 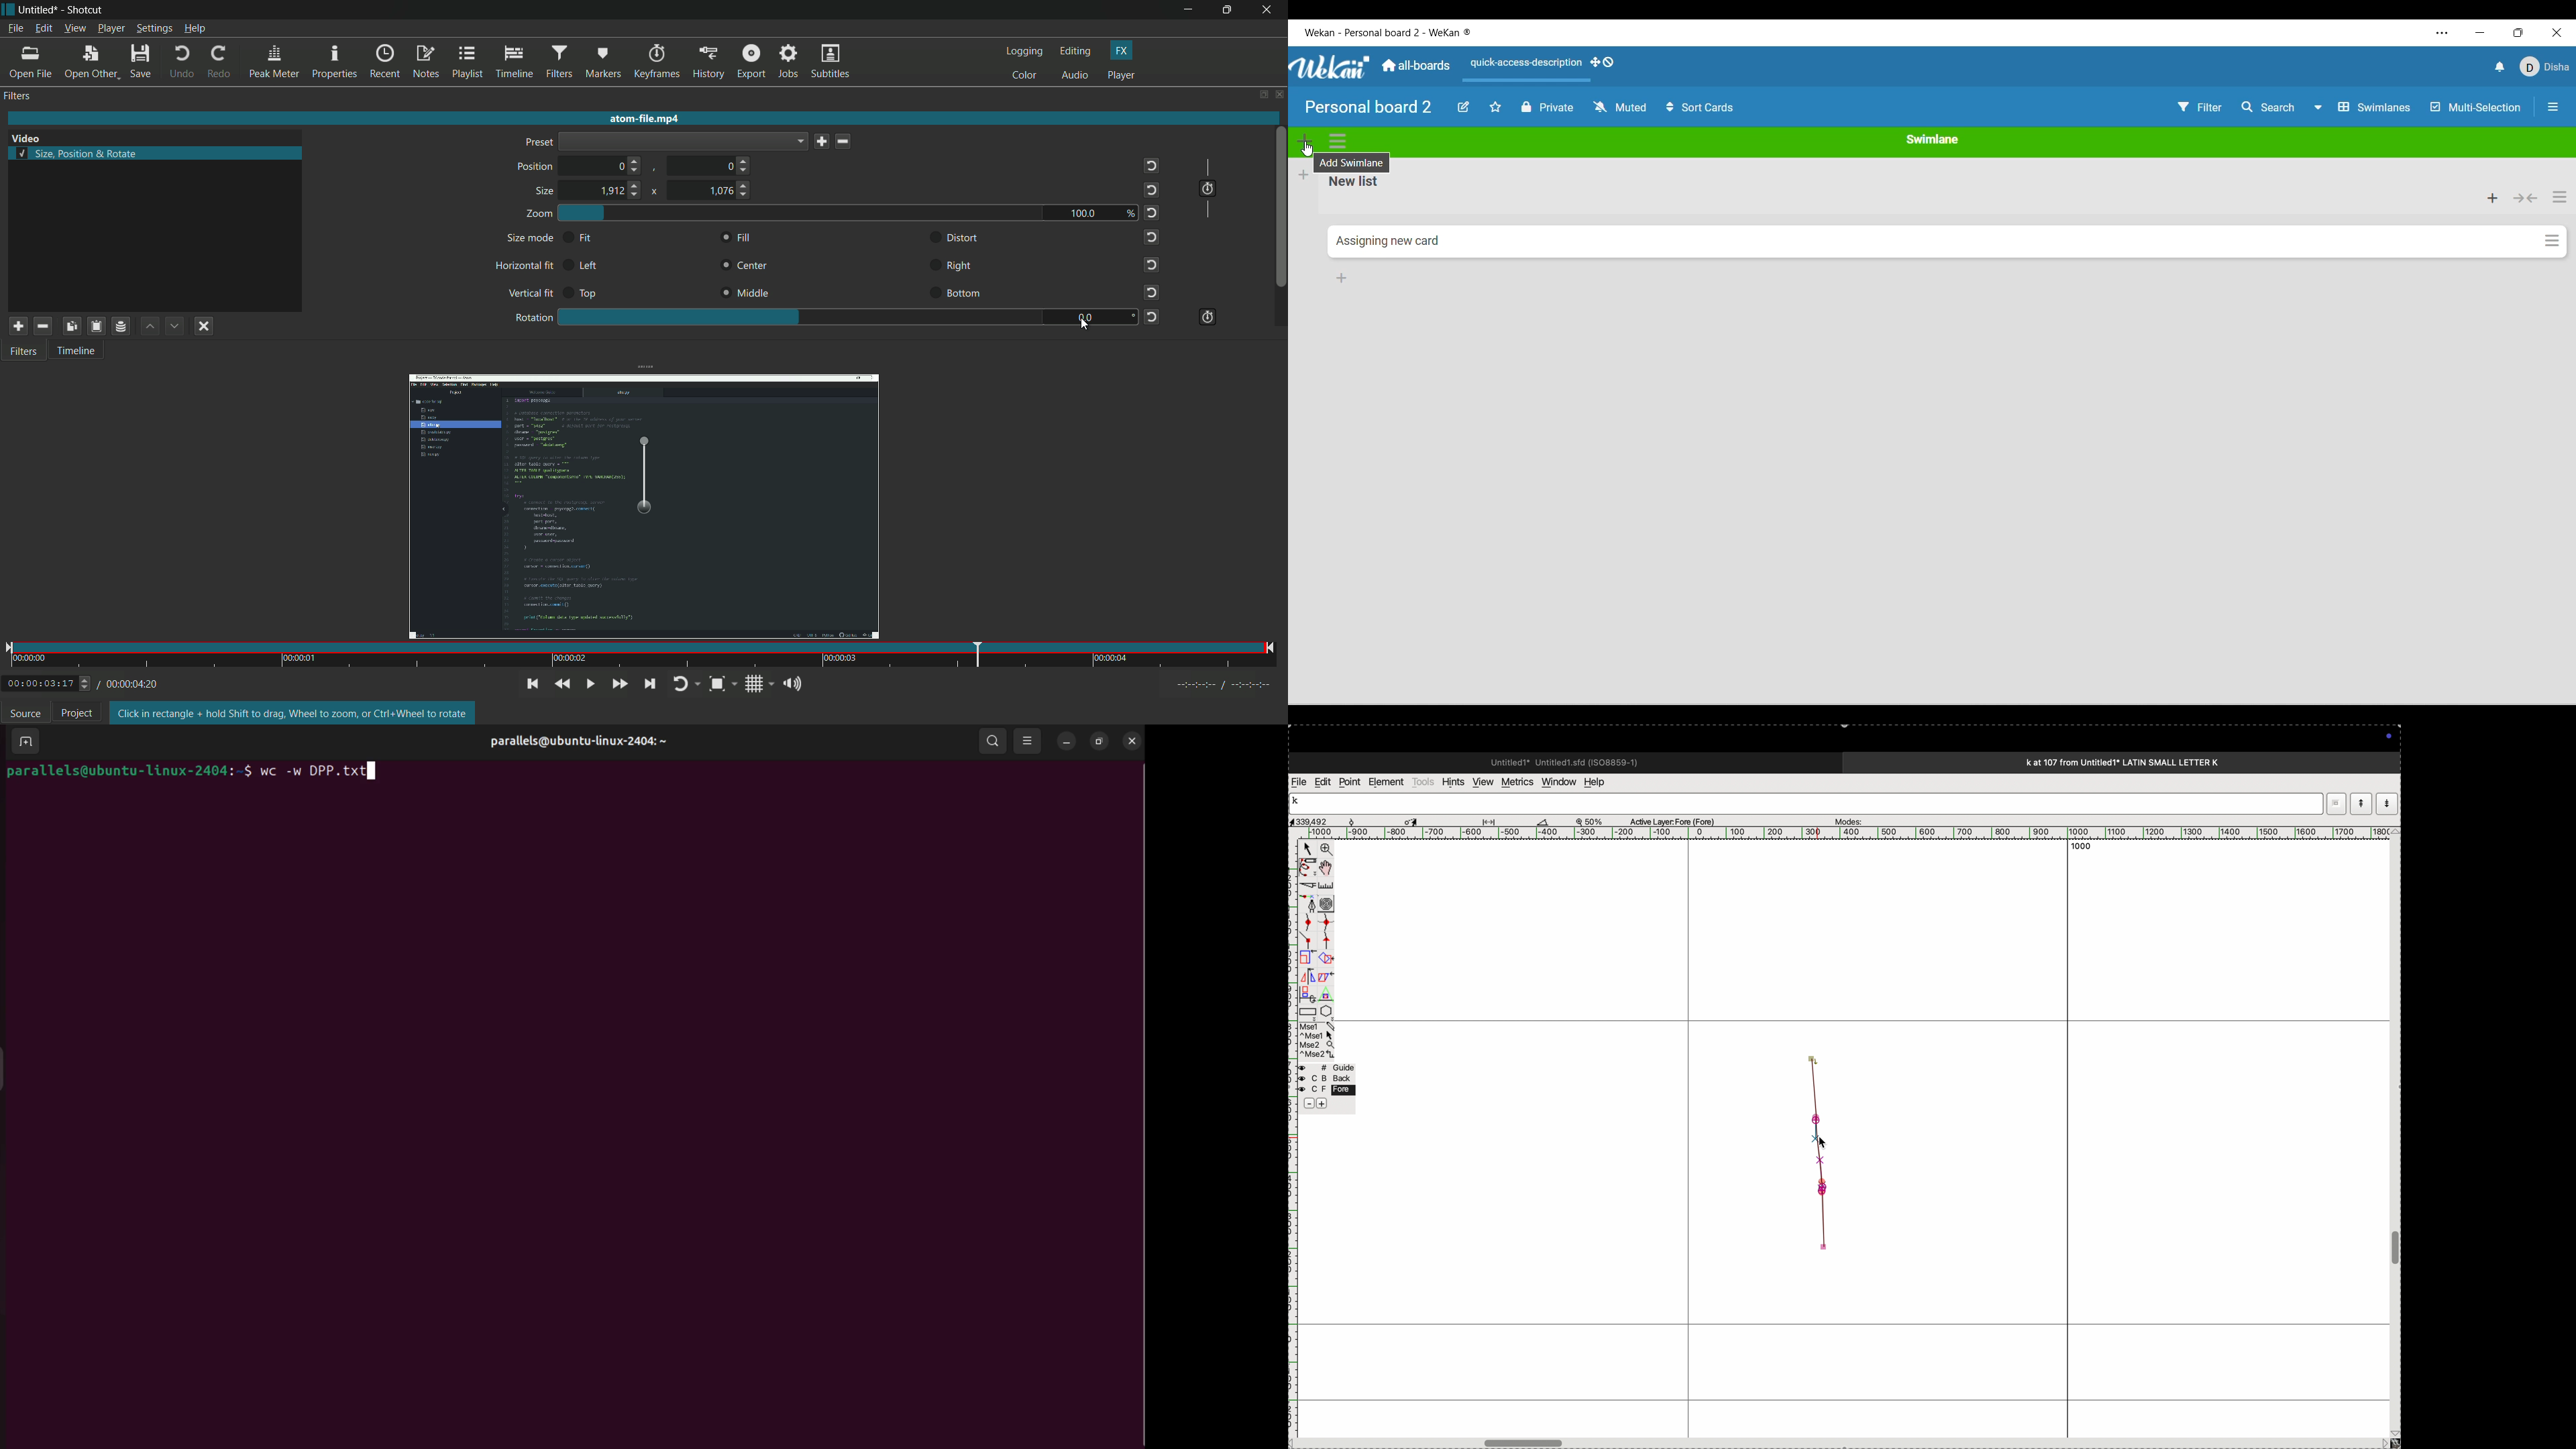 What do you see at coordinates (1326, 1011) in the screenshot?
I see `polygon` at bounding box center [1326, 1011].